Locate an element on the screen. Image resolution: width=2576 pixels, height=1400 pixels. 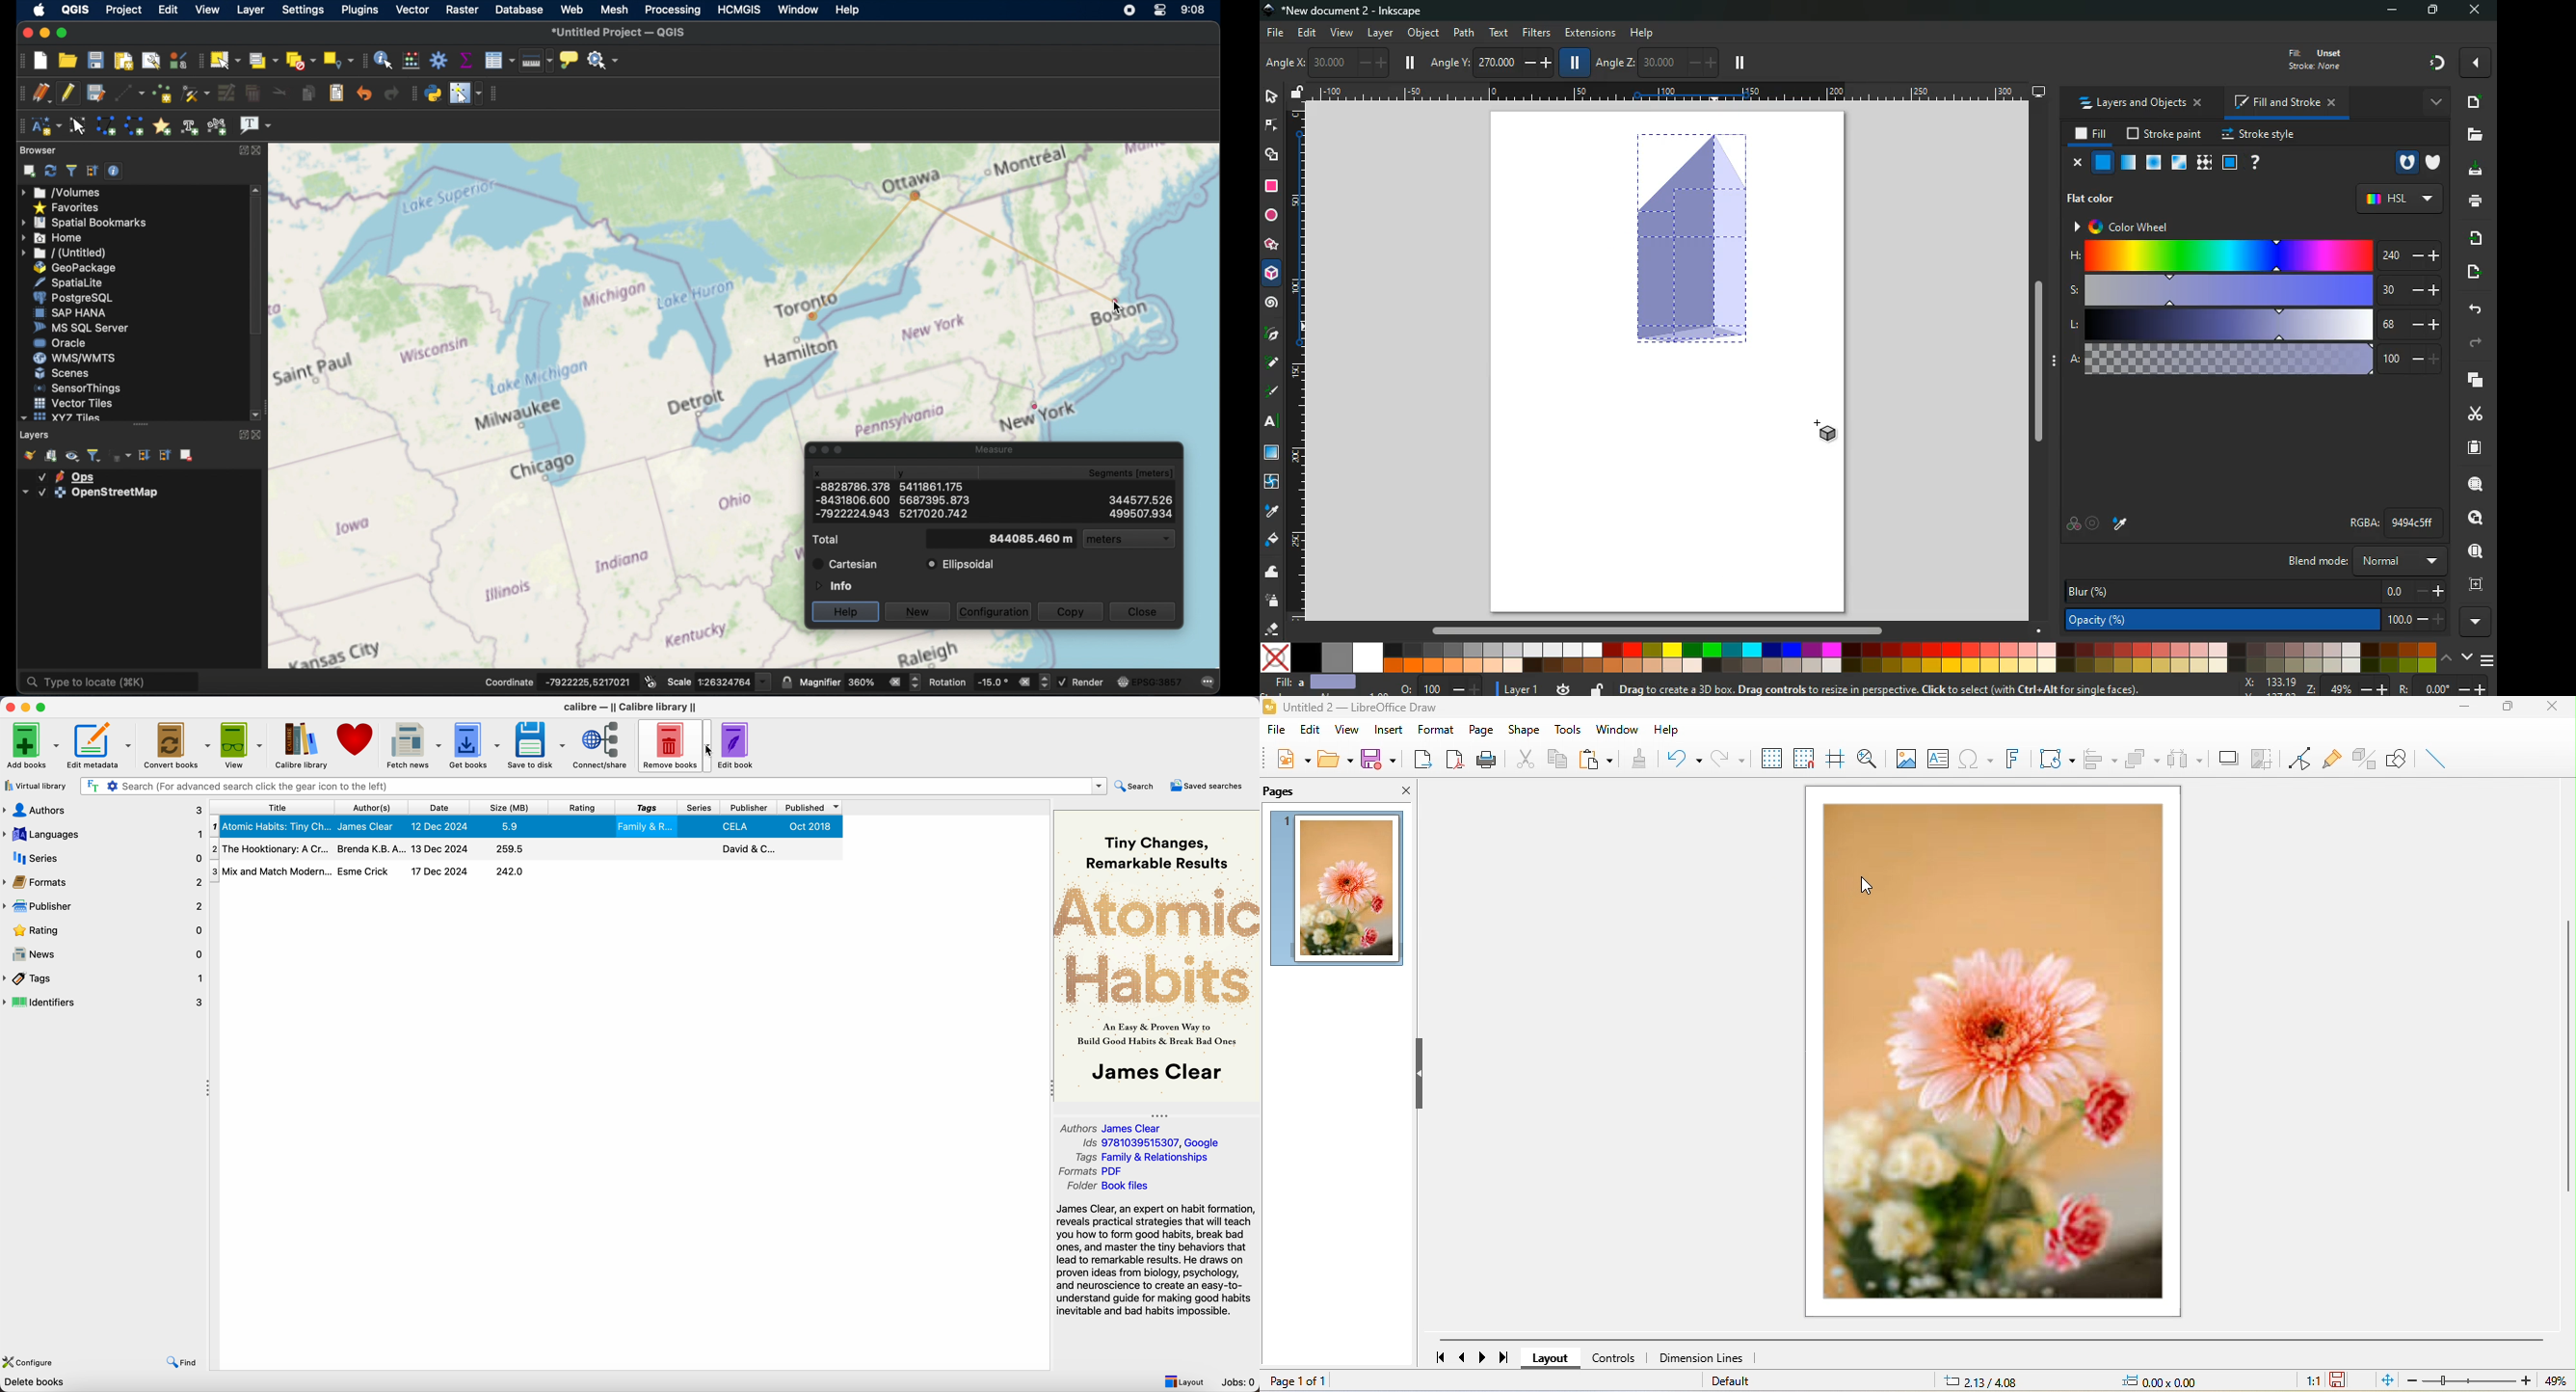
help is located at coordinates (1671, 727).